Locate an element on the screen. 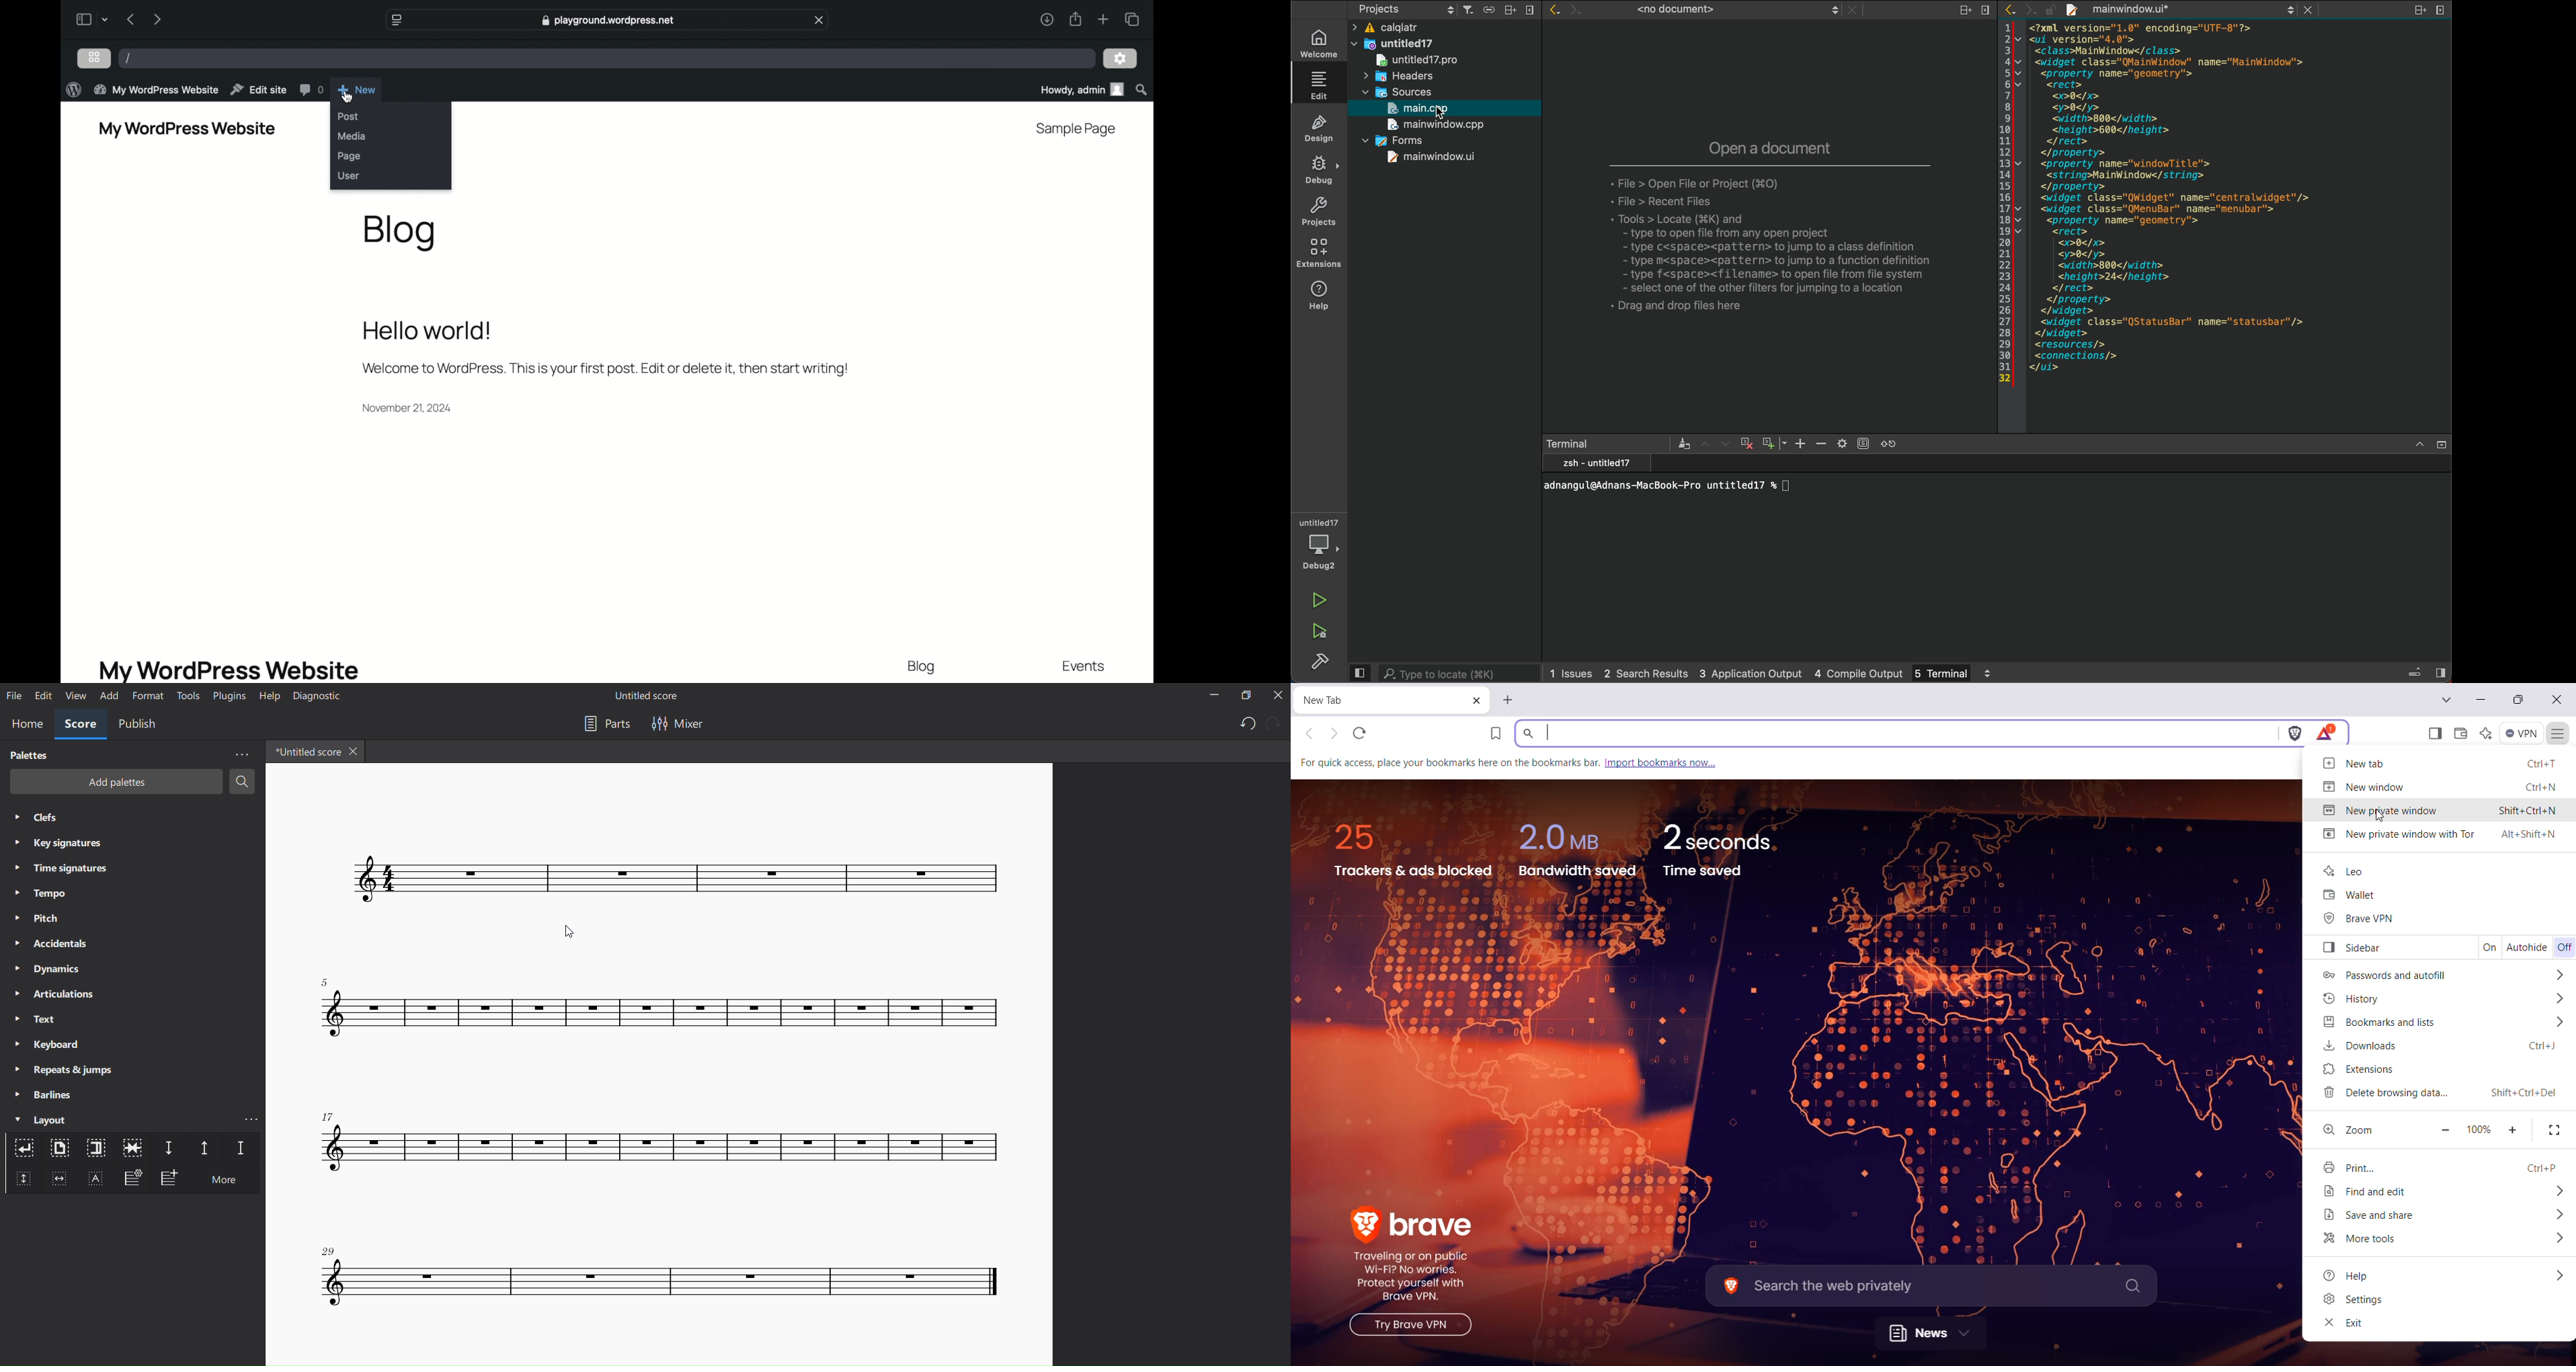 The height and width of the screenshot is (1372, 2576). cursor is located at coordinates (348, 97).